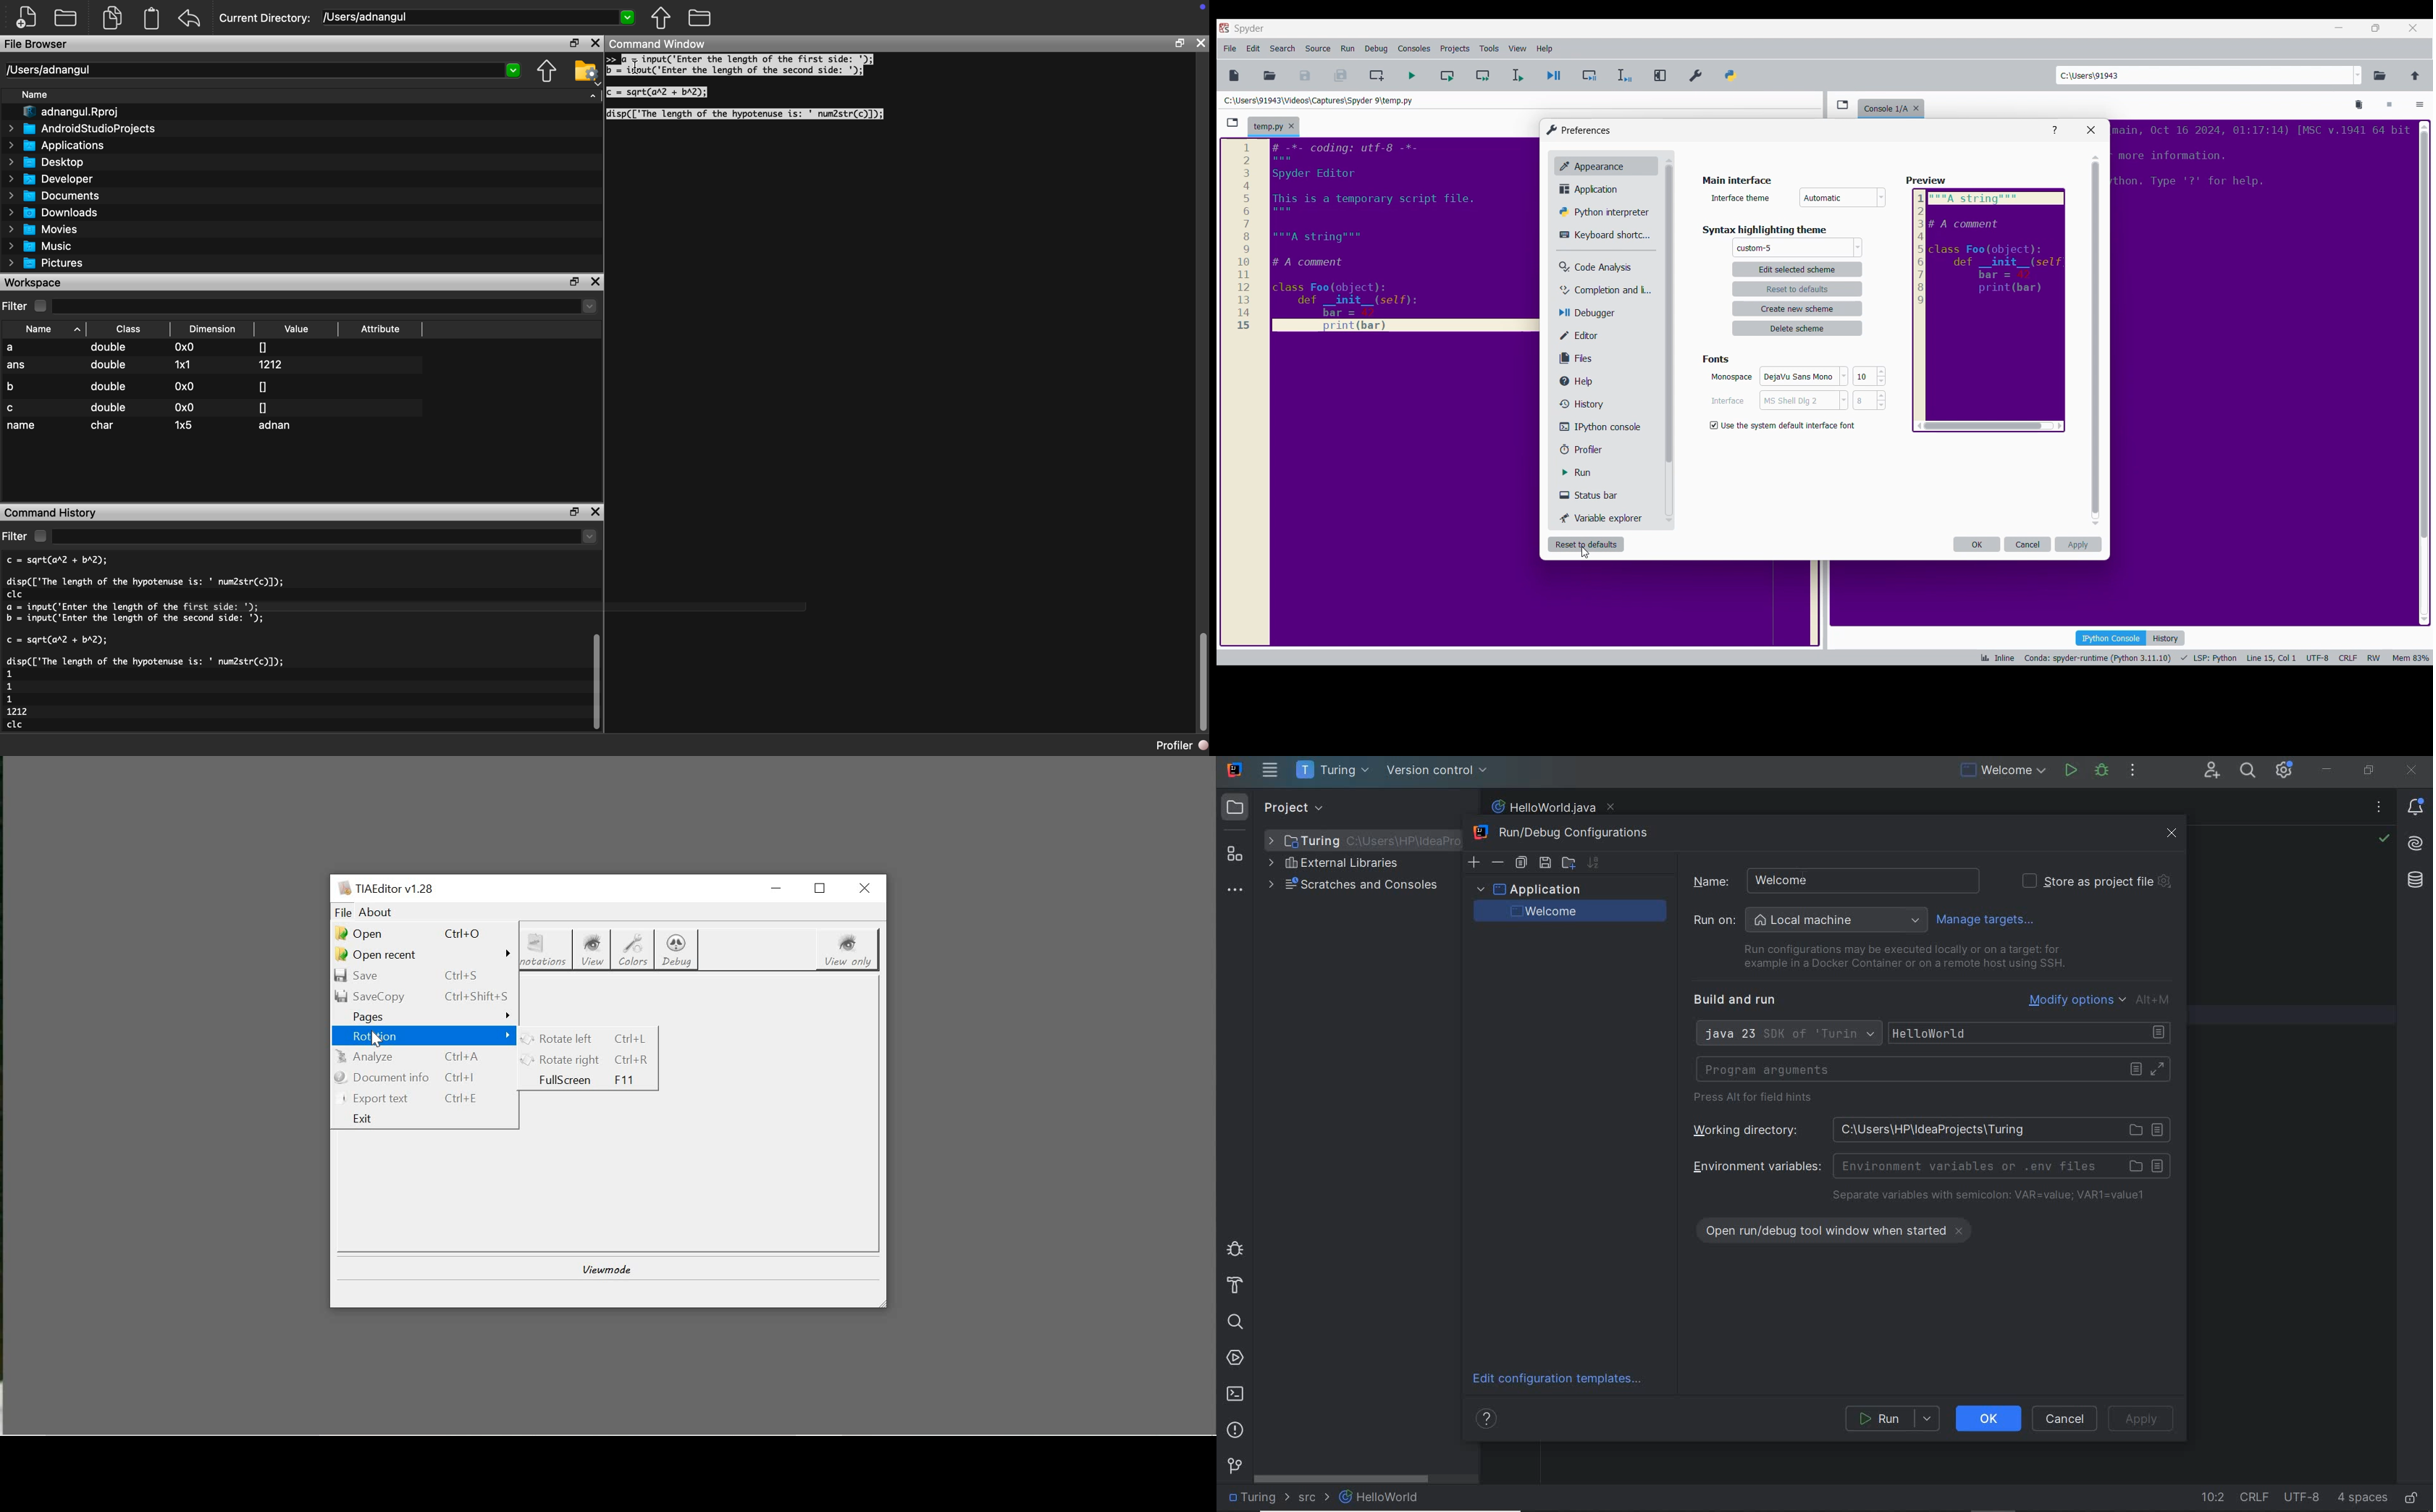 The height and width of the screenshot is (1512, 2436). I want to click on Cancel, so click(2028, 544).